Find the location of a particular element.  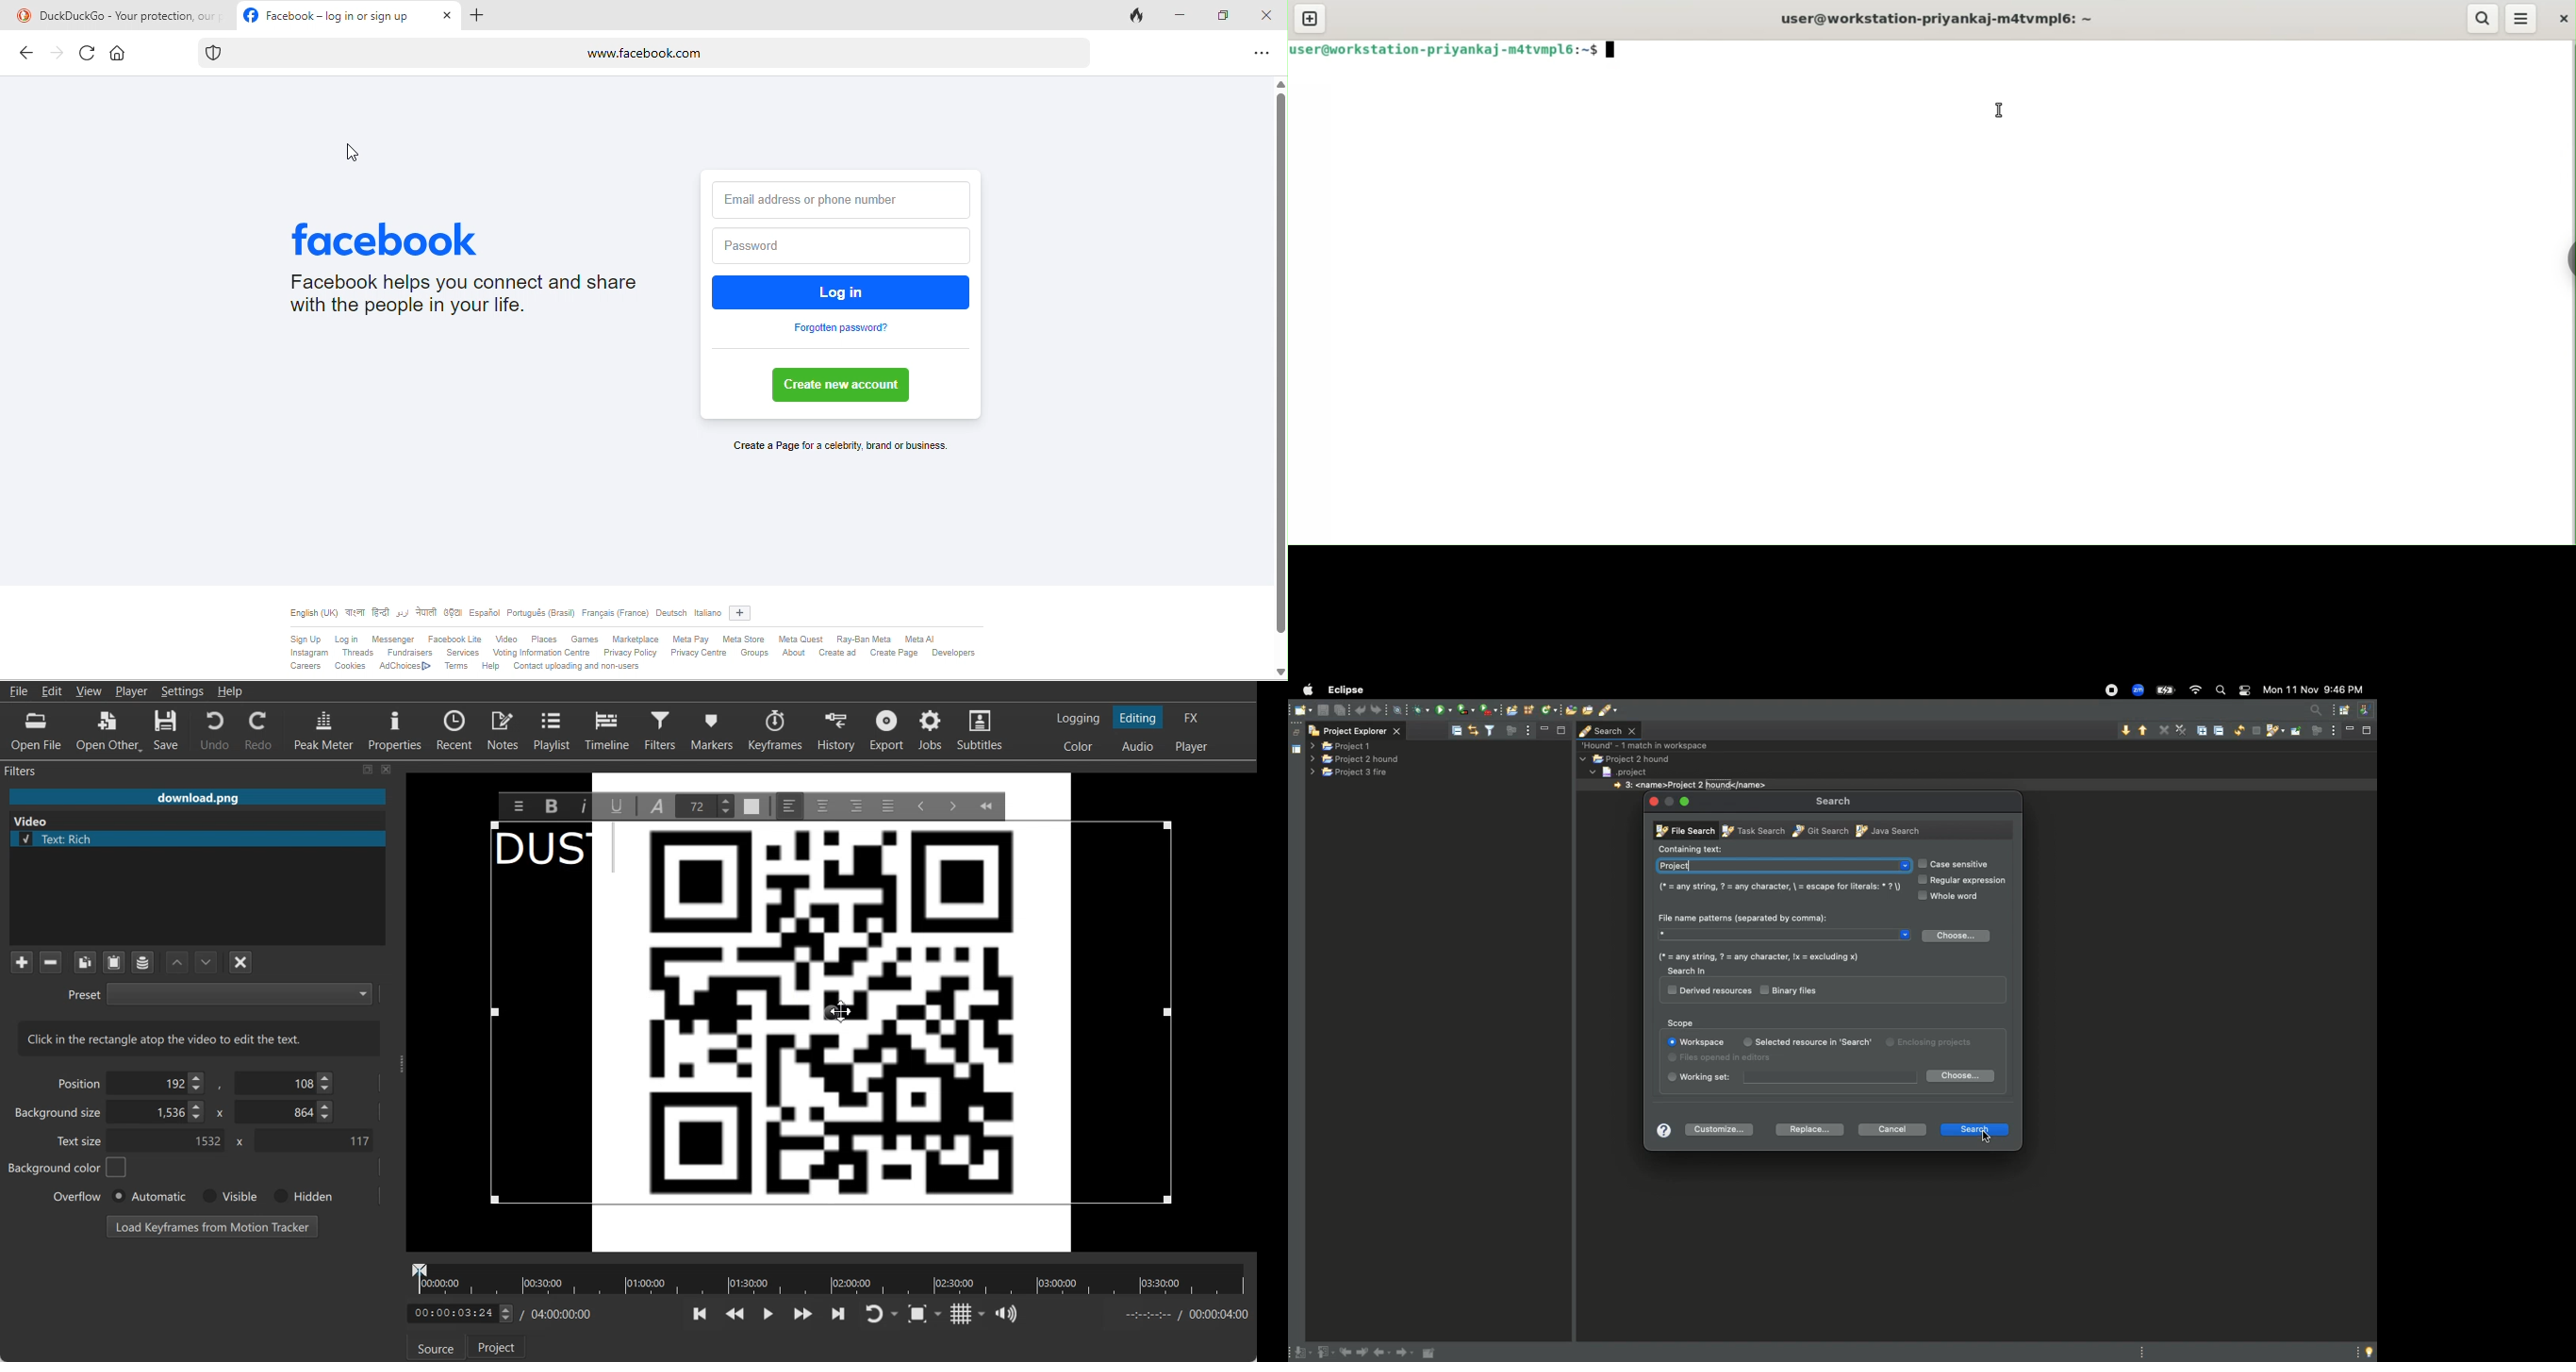

Apple logo is located at coordinates (1308, 689).